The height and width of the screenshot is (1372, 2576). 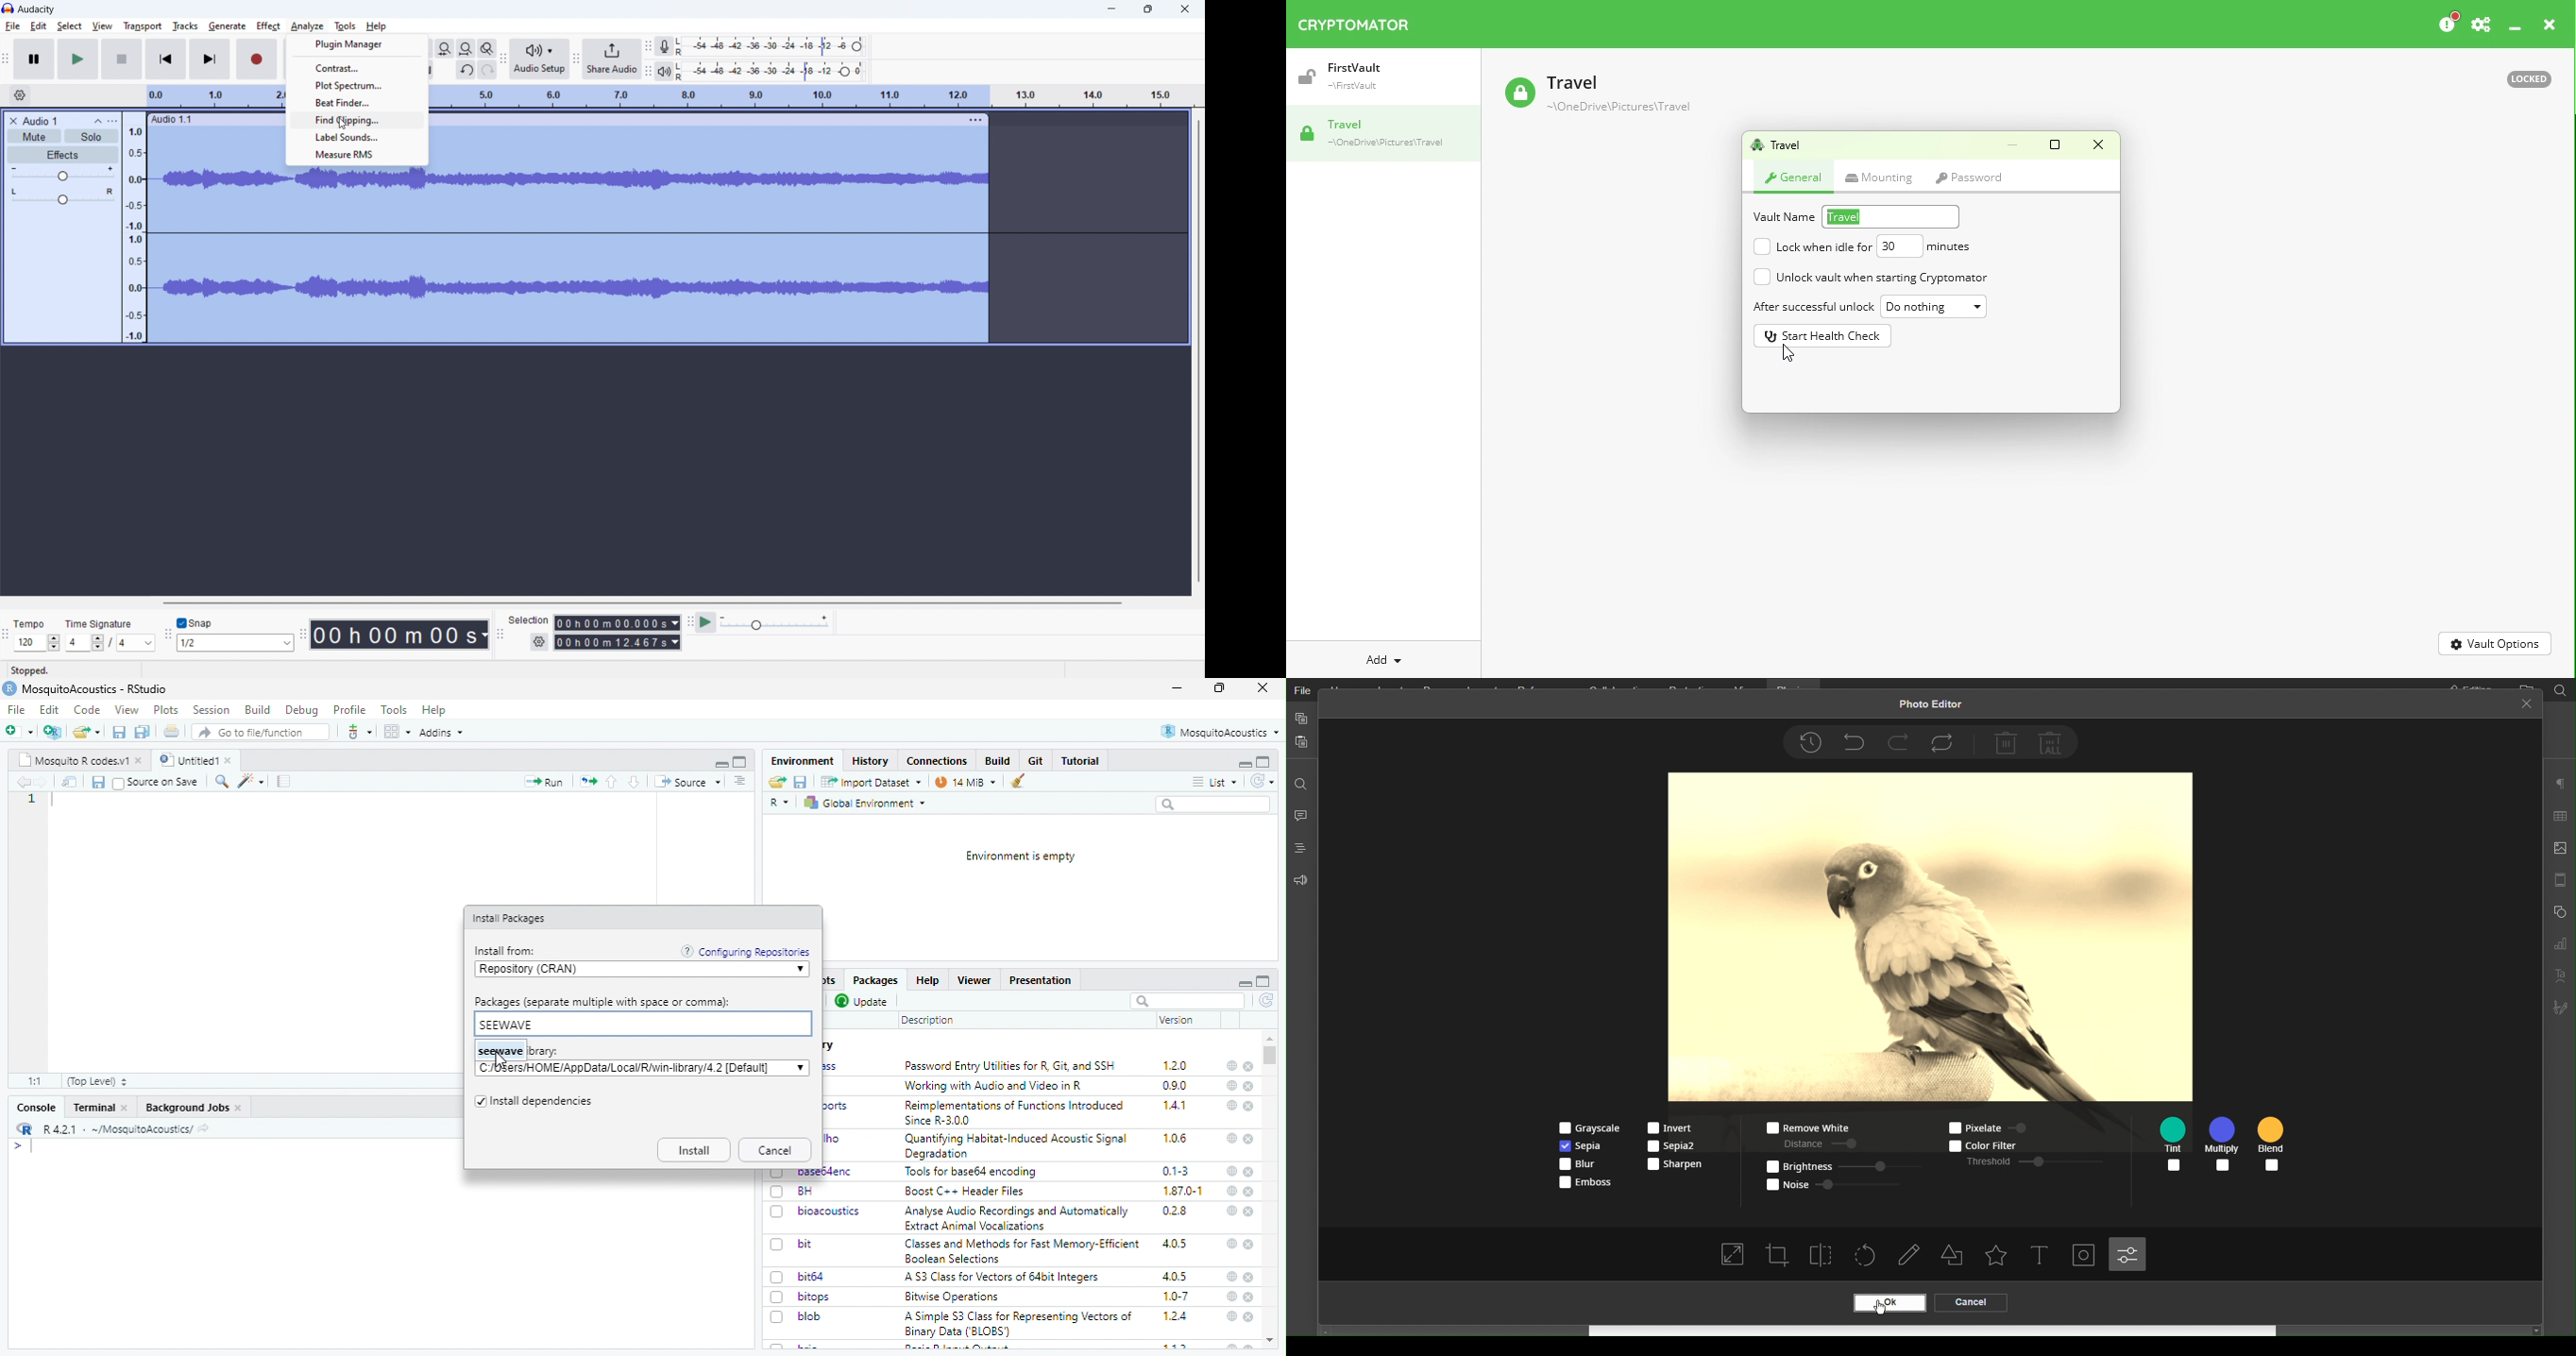 I want to click on transport toolbar, so click(x=6, y=60).